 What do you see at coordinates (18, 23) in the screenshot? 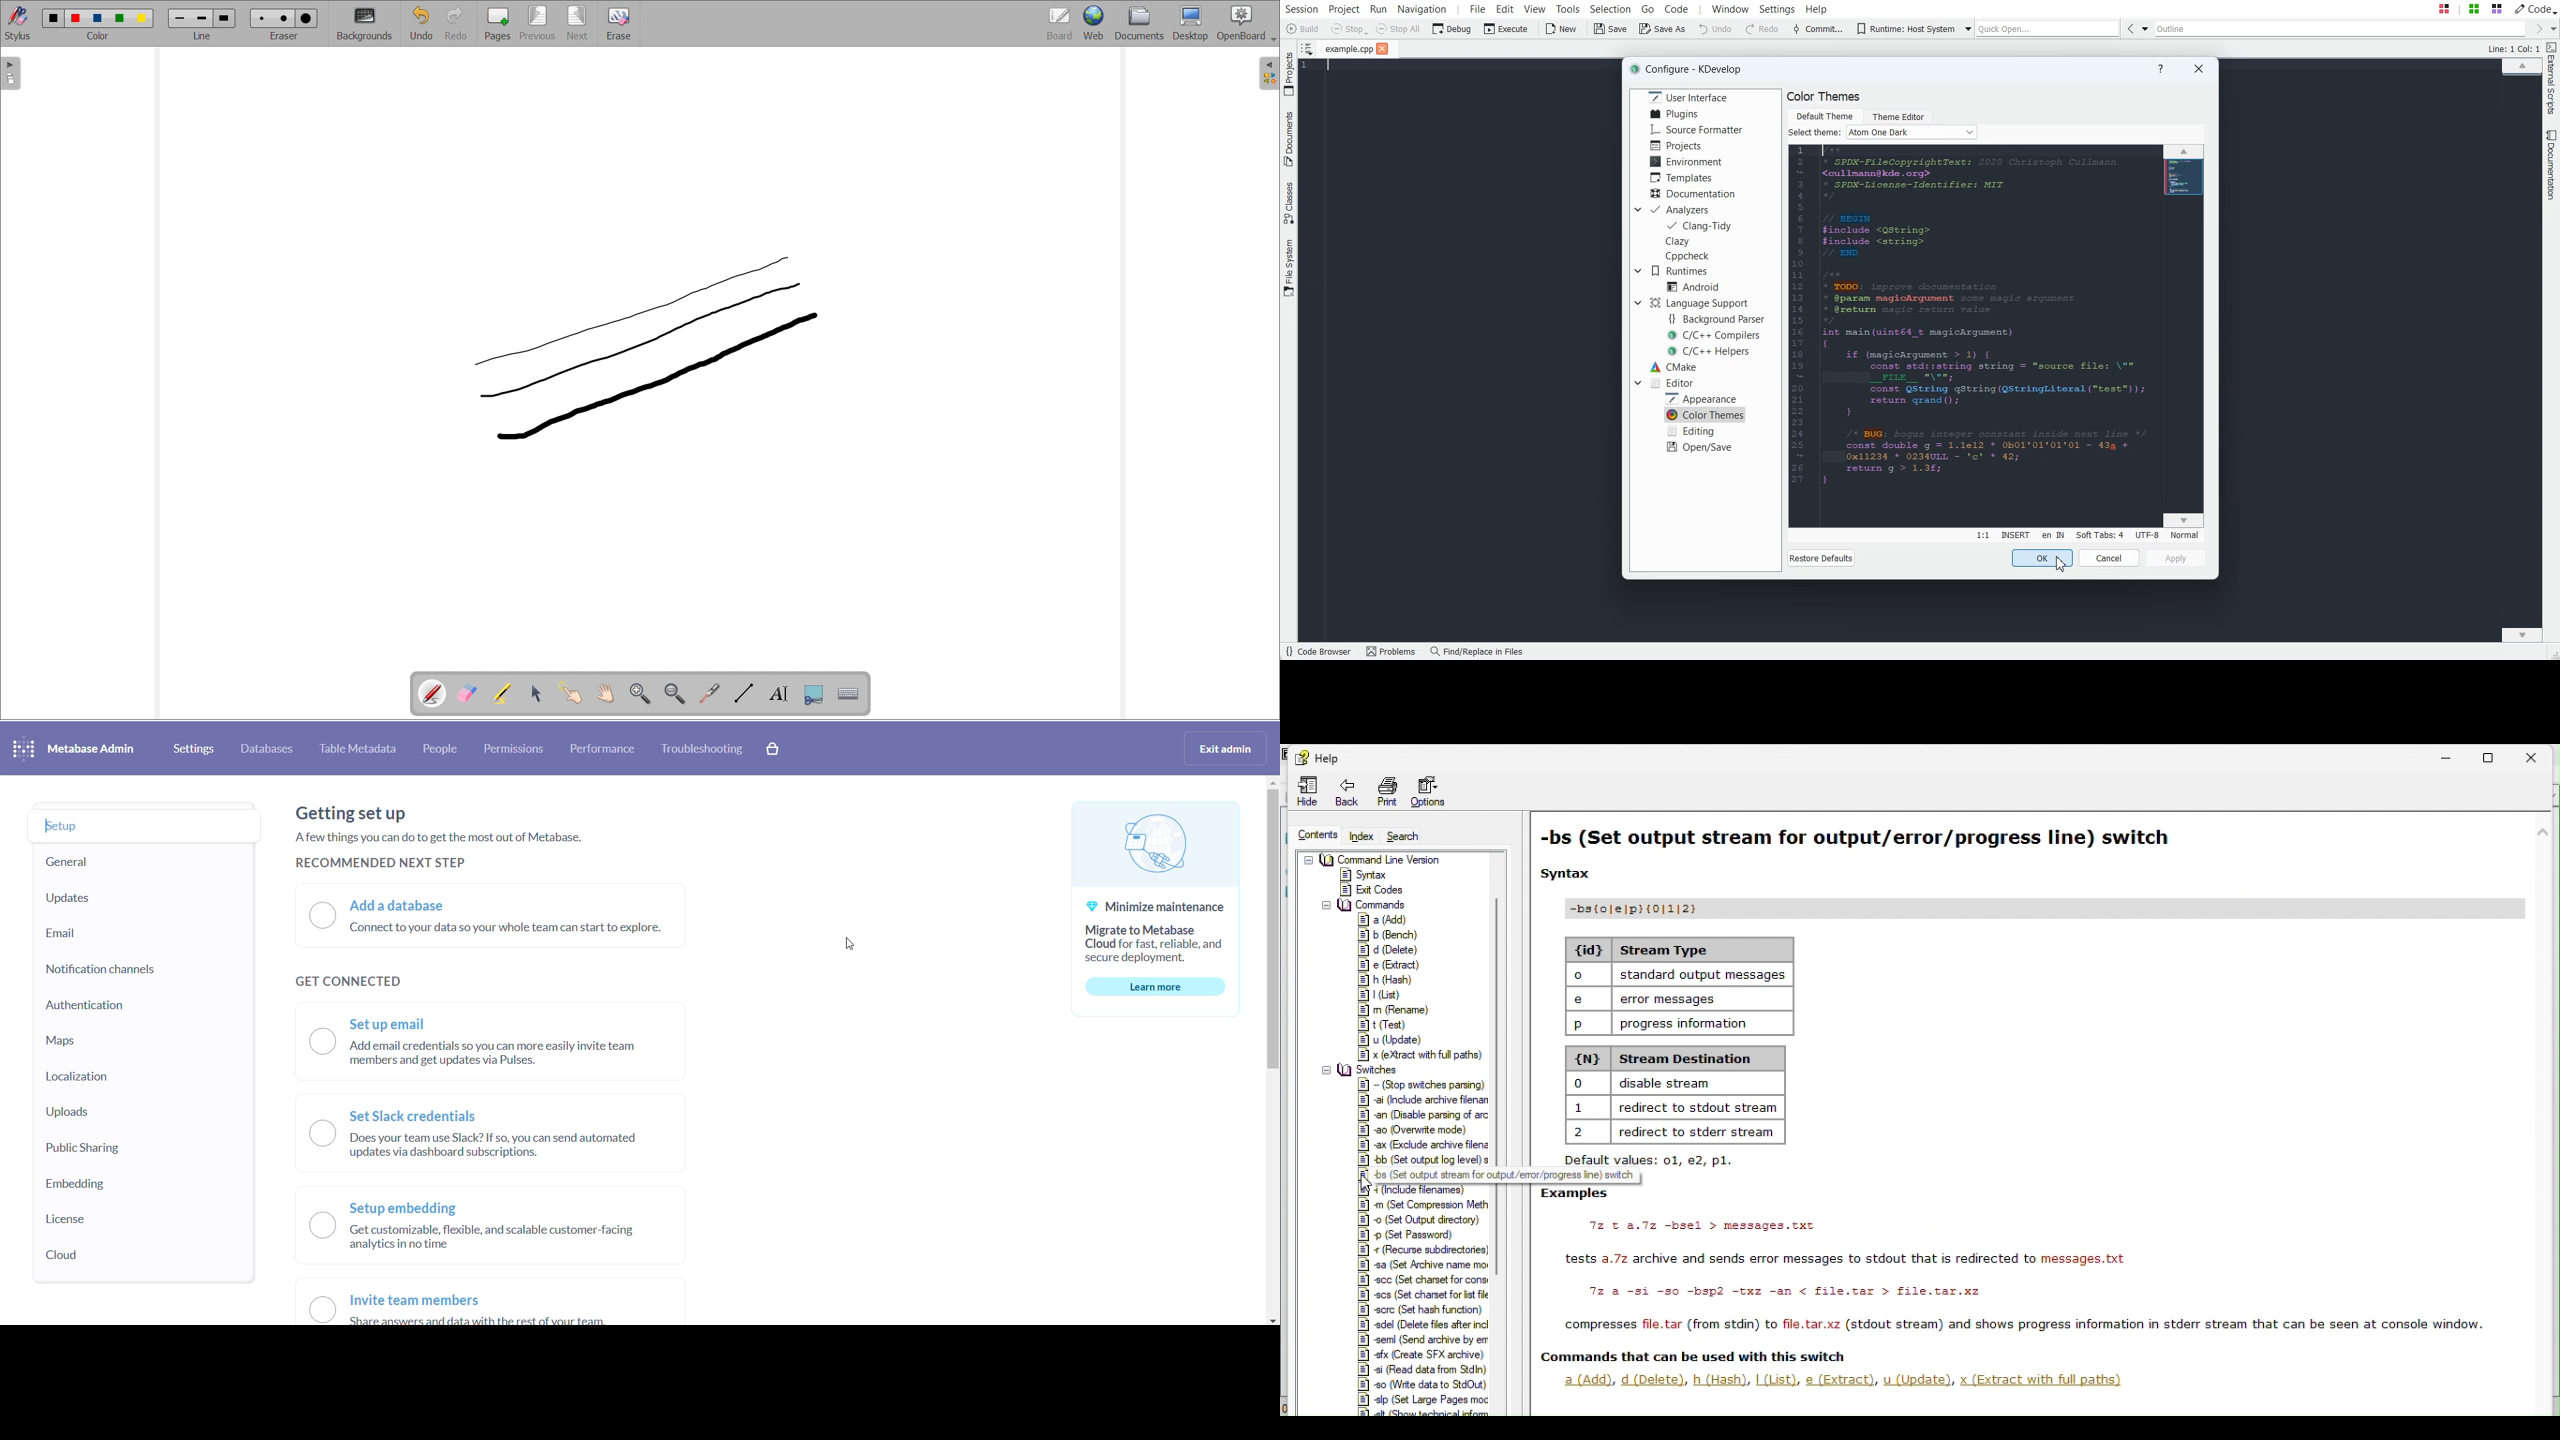
I see `toggle stylus` at bounding box center [18, 23].